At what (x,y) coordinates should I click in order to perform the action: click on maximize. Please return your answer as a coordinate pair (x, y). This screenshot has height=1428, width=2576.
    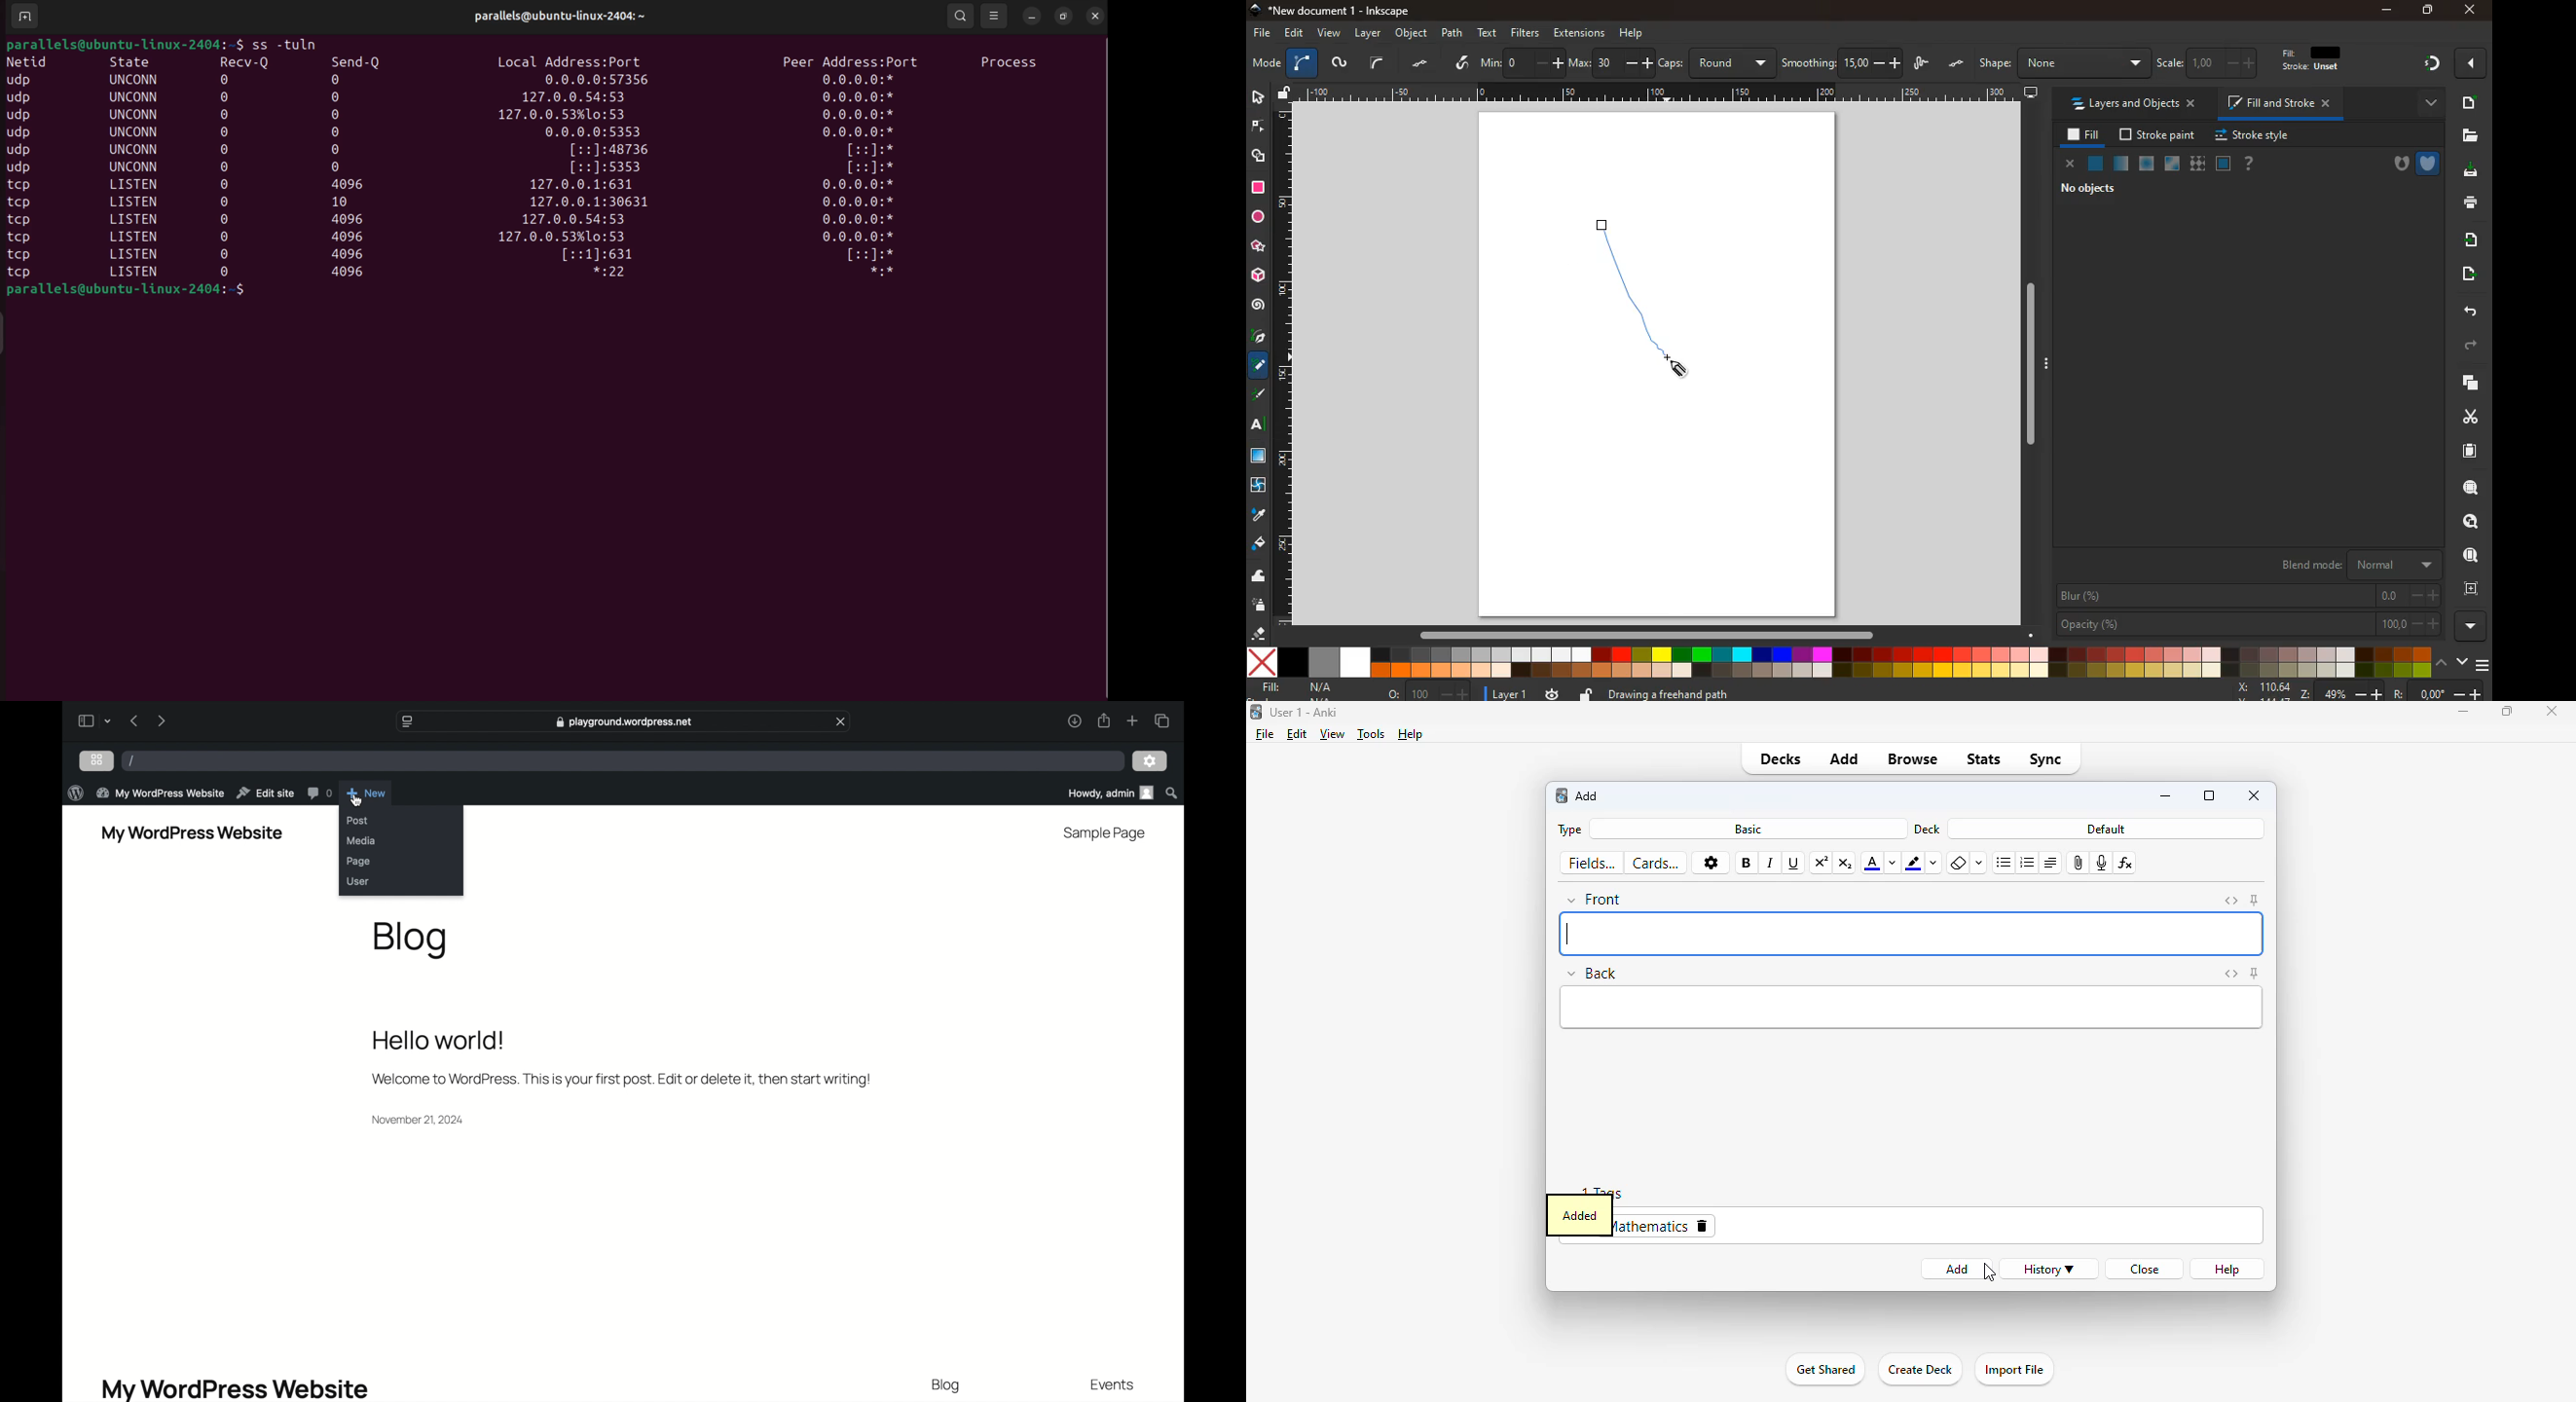
    Looking at the image, I should click on (2209, 795).